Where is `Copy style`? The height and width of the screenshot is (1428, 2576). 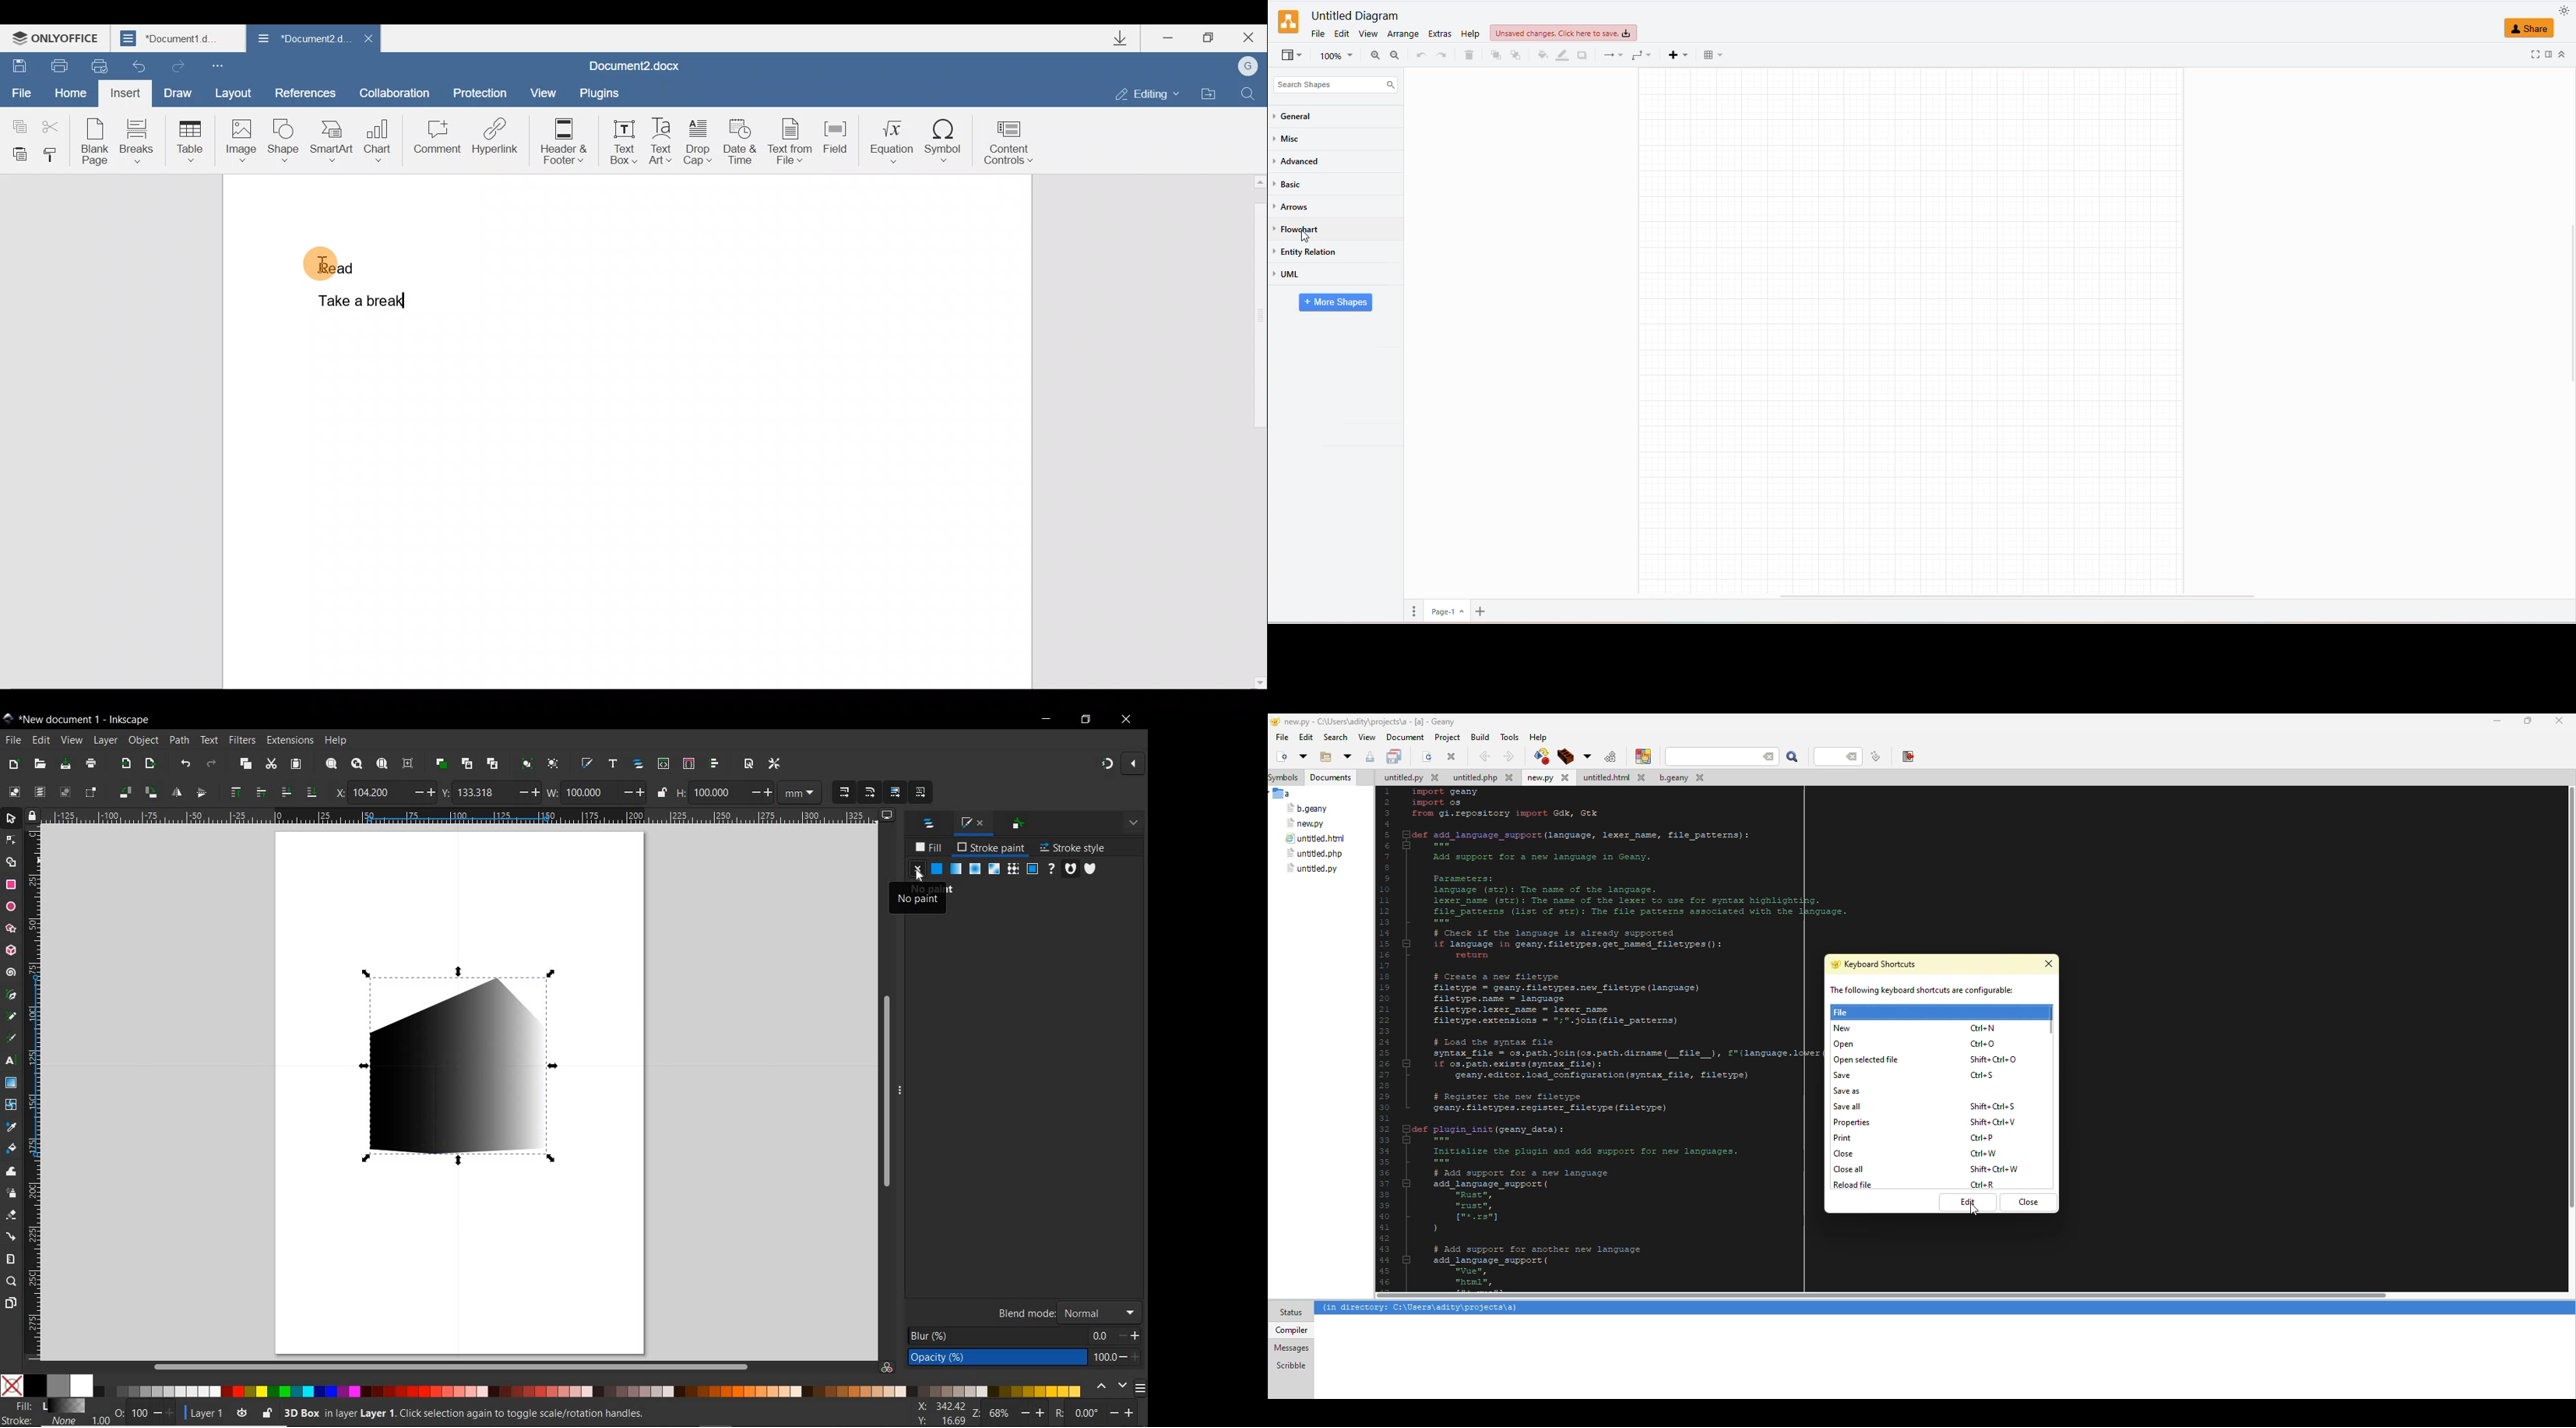
Copy style is located at coordinates (54, 155).